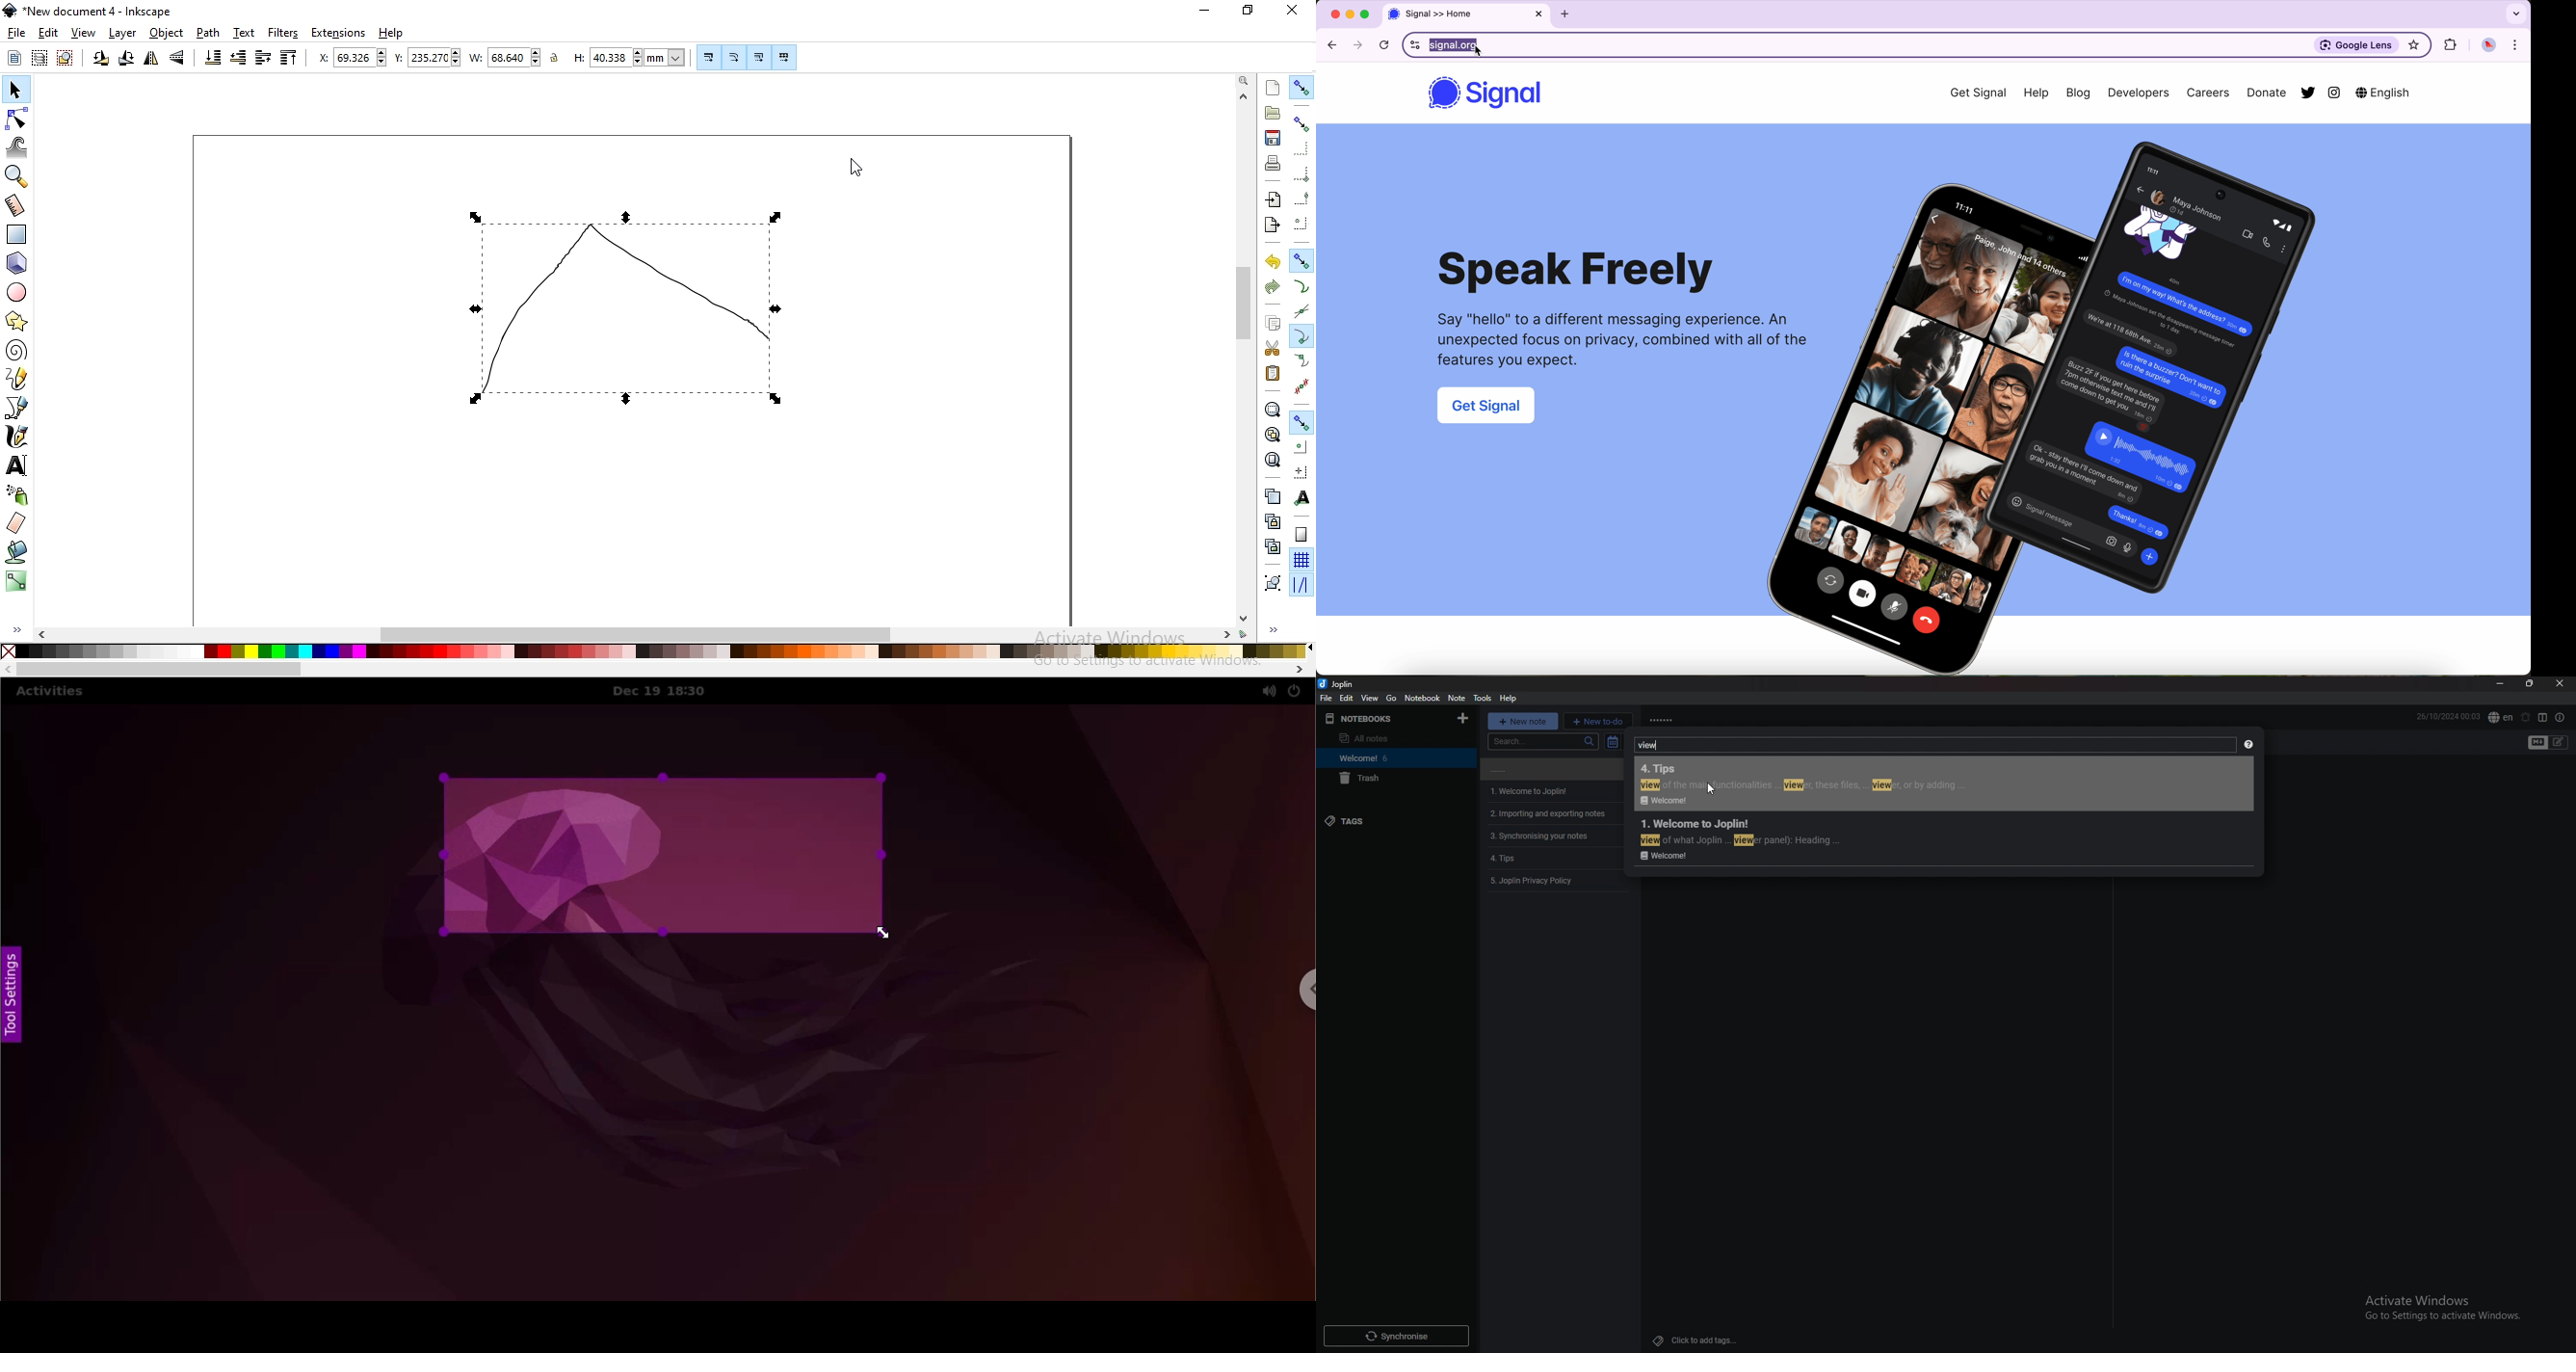 The width and height of the screenshot is (2576, 1372). Describe the element at coordinates (1711, 789) in the screenshot. I see `` at that location.